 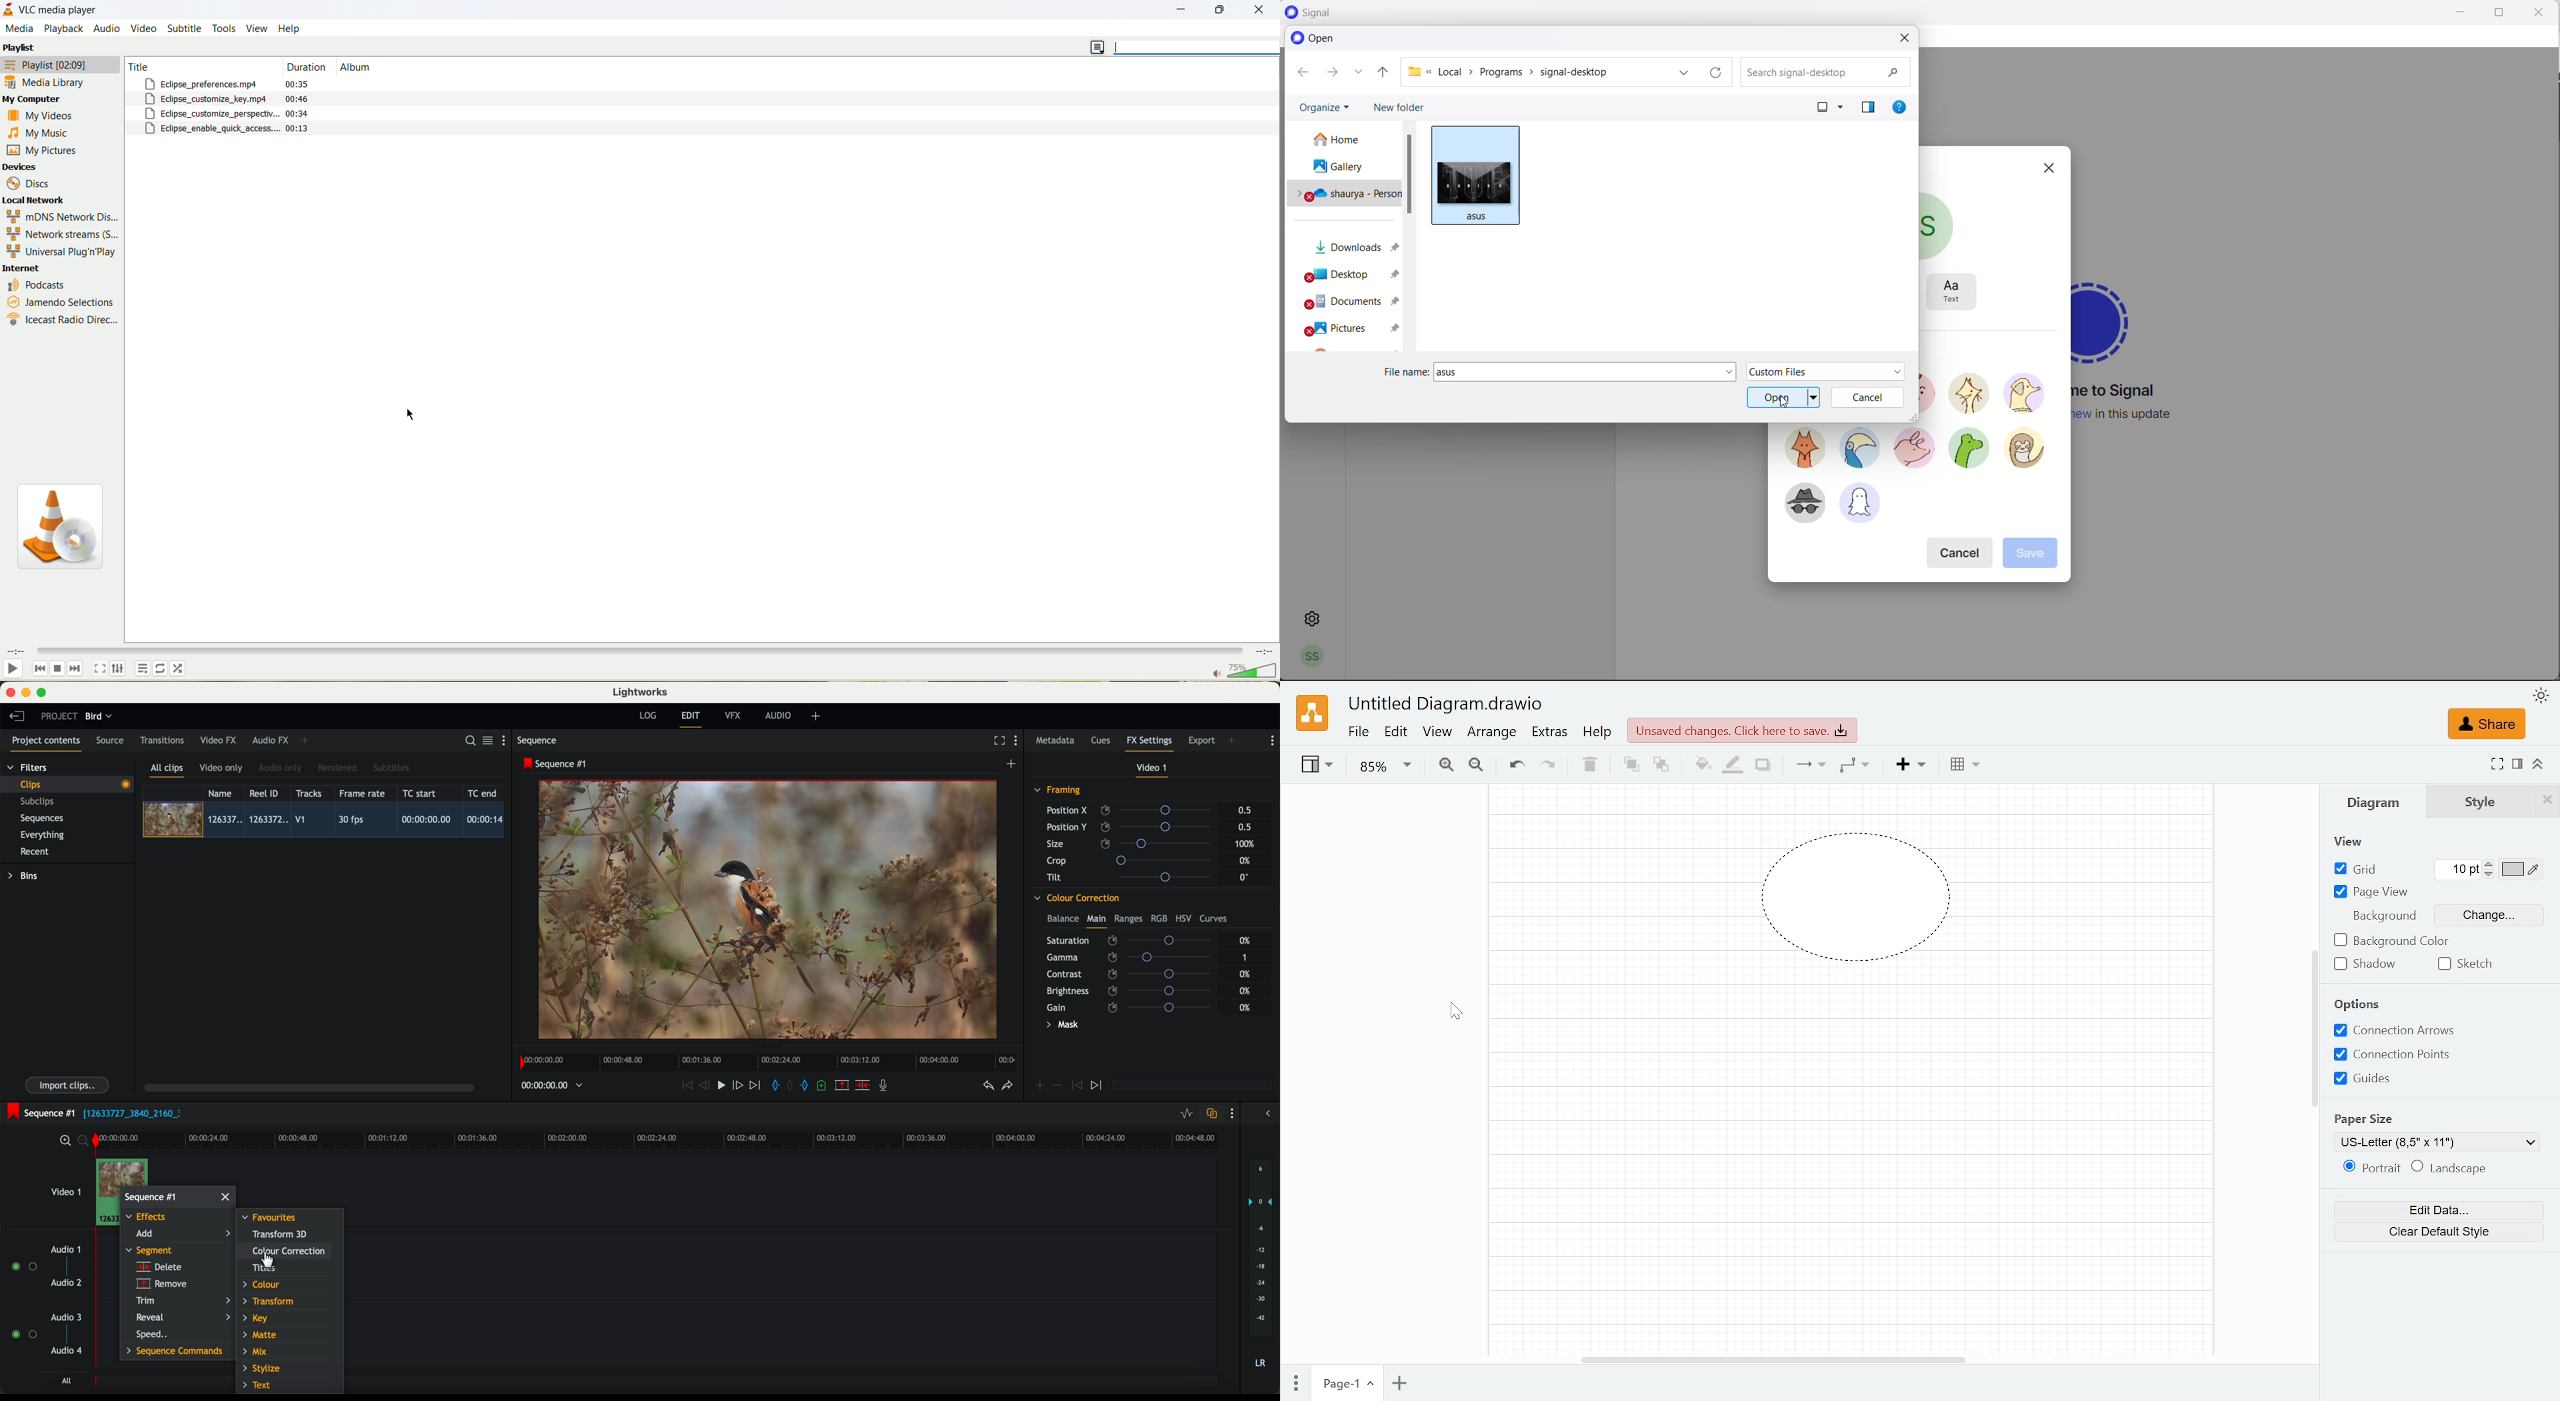 What do you see at coordinates (2391, 940) in the screenshot?
I see `Background color` at bounding box center [2391, 940].